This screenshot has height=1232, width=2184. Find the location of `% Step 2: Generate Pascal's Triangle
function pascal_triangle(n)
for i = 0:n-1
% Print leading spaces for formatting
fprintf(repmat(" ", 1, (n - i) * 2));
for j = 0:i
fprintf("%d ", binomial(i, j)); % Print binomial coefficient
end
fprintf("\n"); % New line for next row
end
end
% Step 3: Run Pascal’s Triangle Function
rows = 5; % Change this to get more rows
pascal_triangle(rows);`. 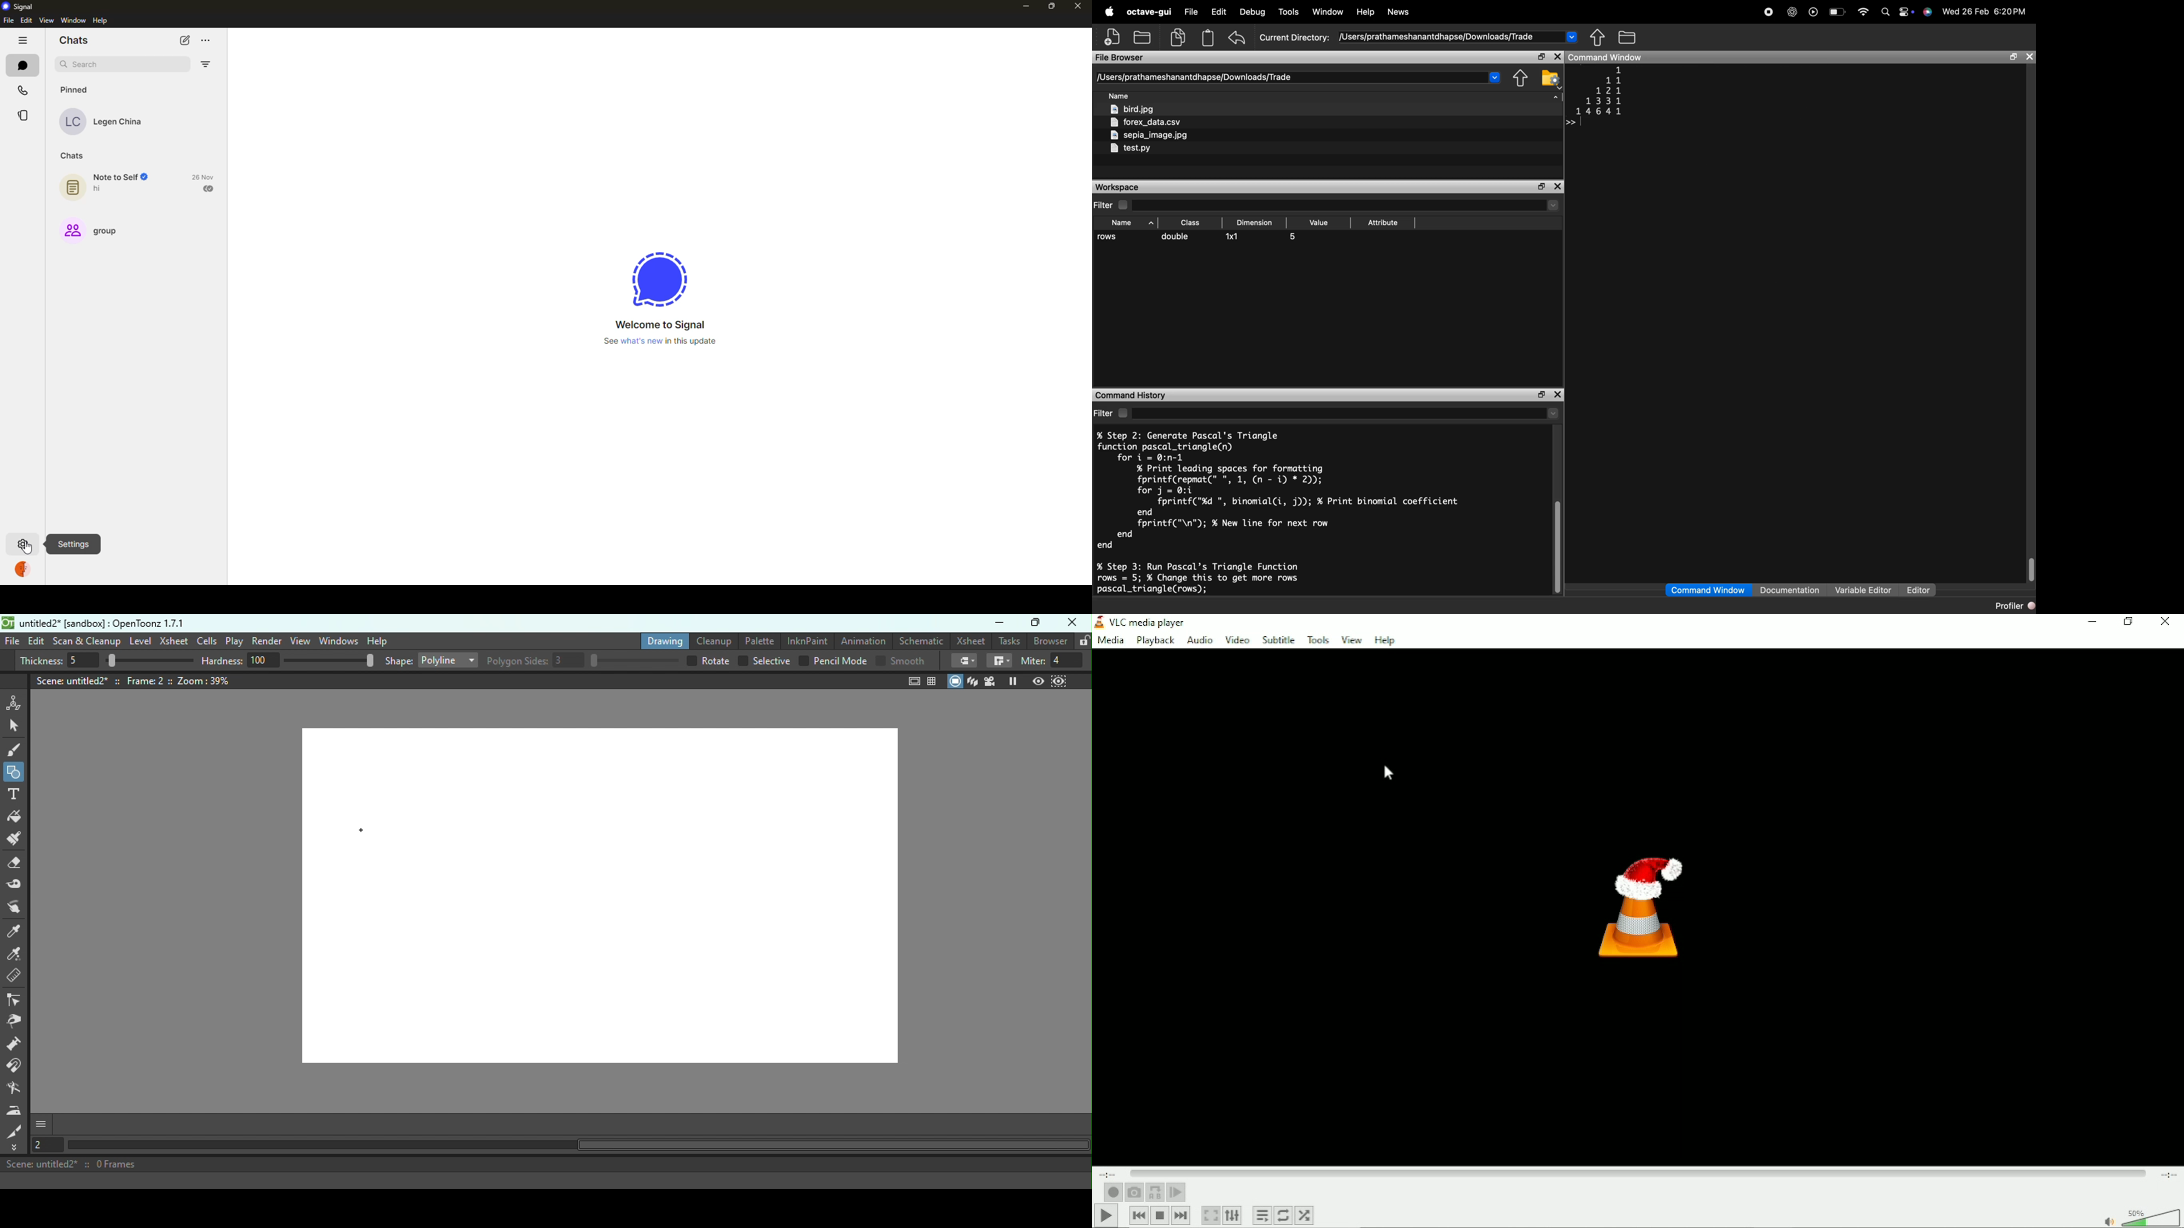

% Step 2: Generate Pascal's Triangle
function pascal_triangle(n)
for i = 0:n-1
% Print leading spaces for formatting
fprintf(repmat(" ", 1, (n - i) * 2));
for j = 0:i
fprintf("%d ", binomial(i, j)); % Print binomial coefficient
end
fprintf("\n"); % New line for next row
end
end
% Step 3: Run Pascal’s Triangle Function
rows = 5; % Change this to get more rows
pascal_triangle(rows); is located at coordinates (1278, 513).